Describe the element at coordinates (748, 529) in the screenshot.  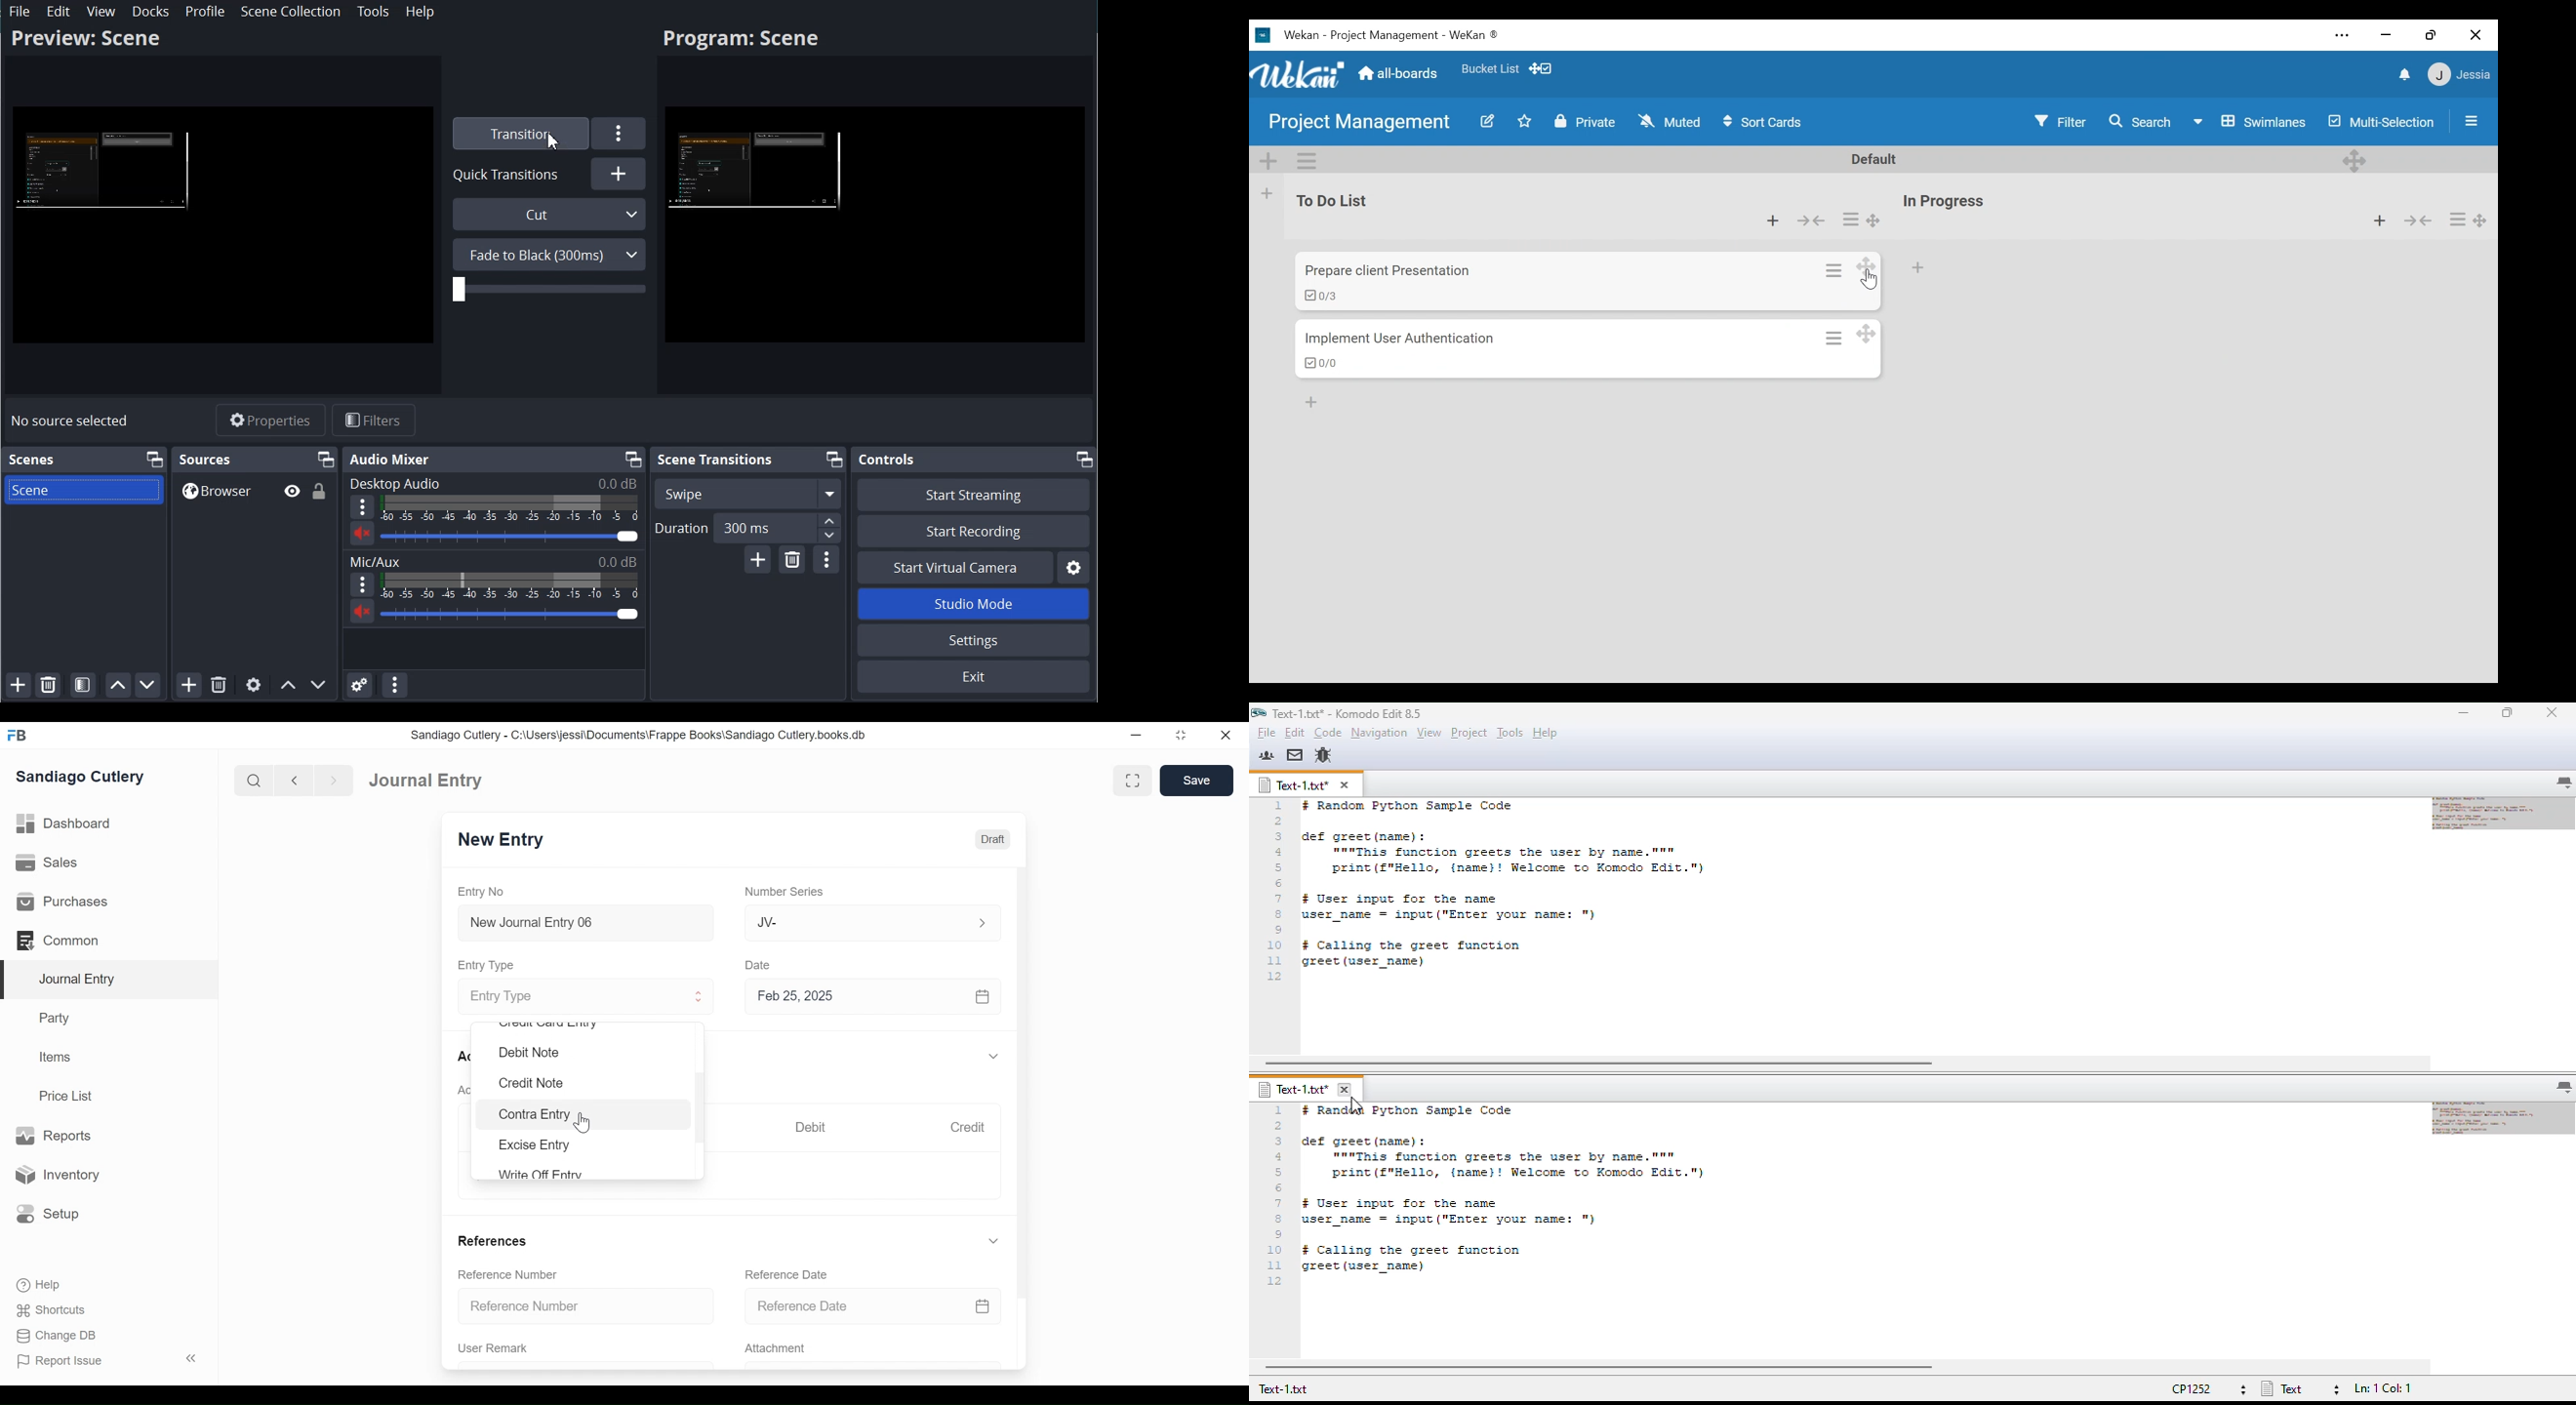
I see `Duration` at that location.